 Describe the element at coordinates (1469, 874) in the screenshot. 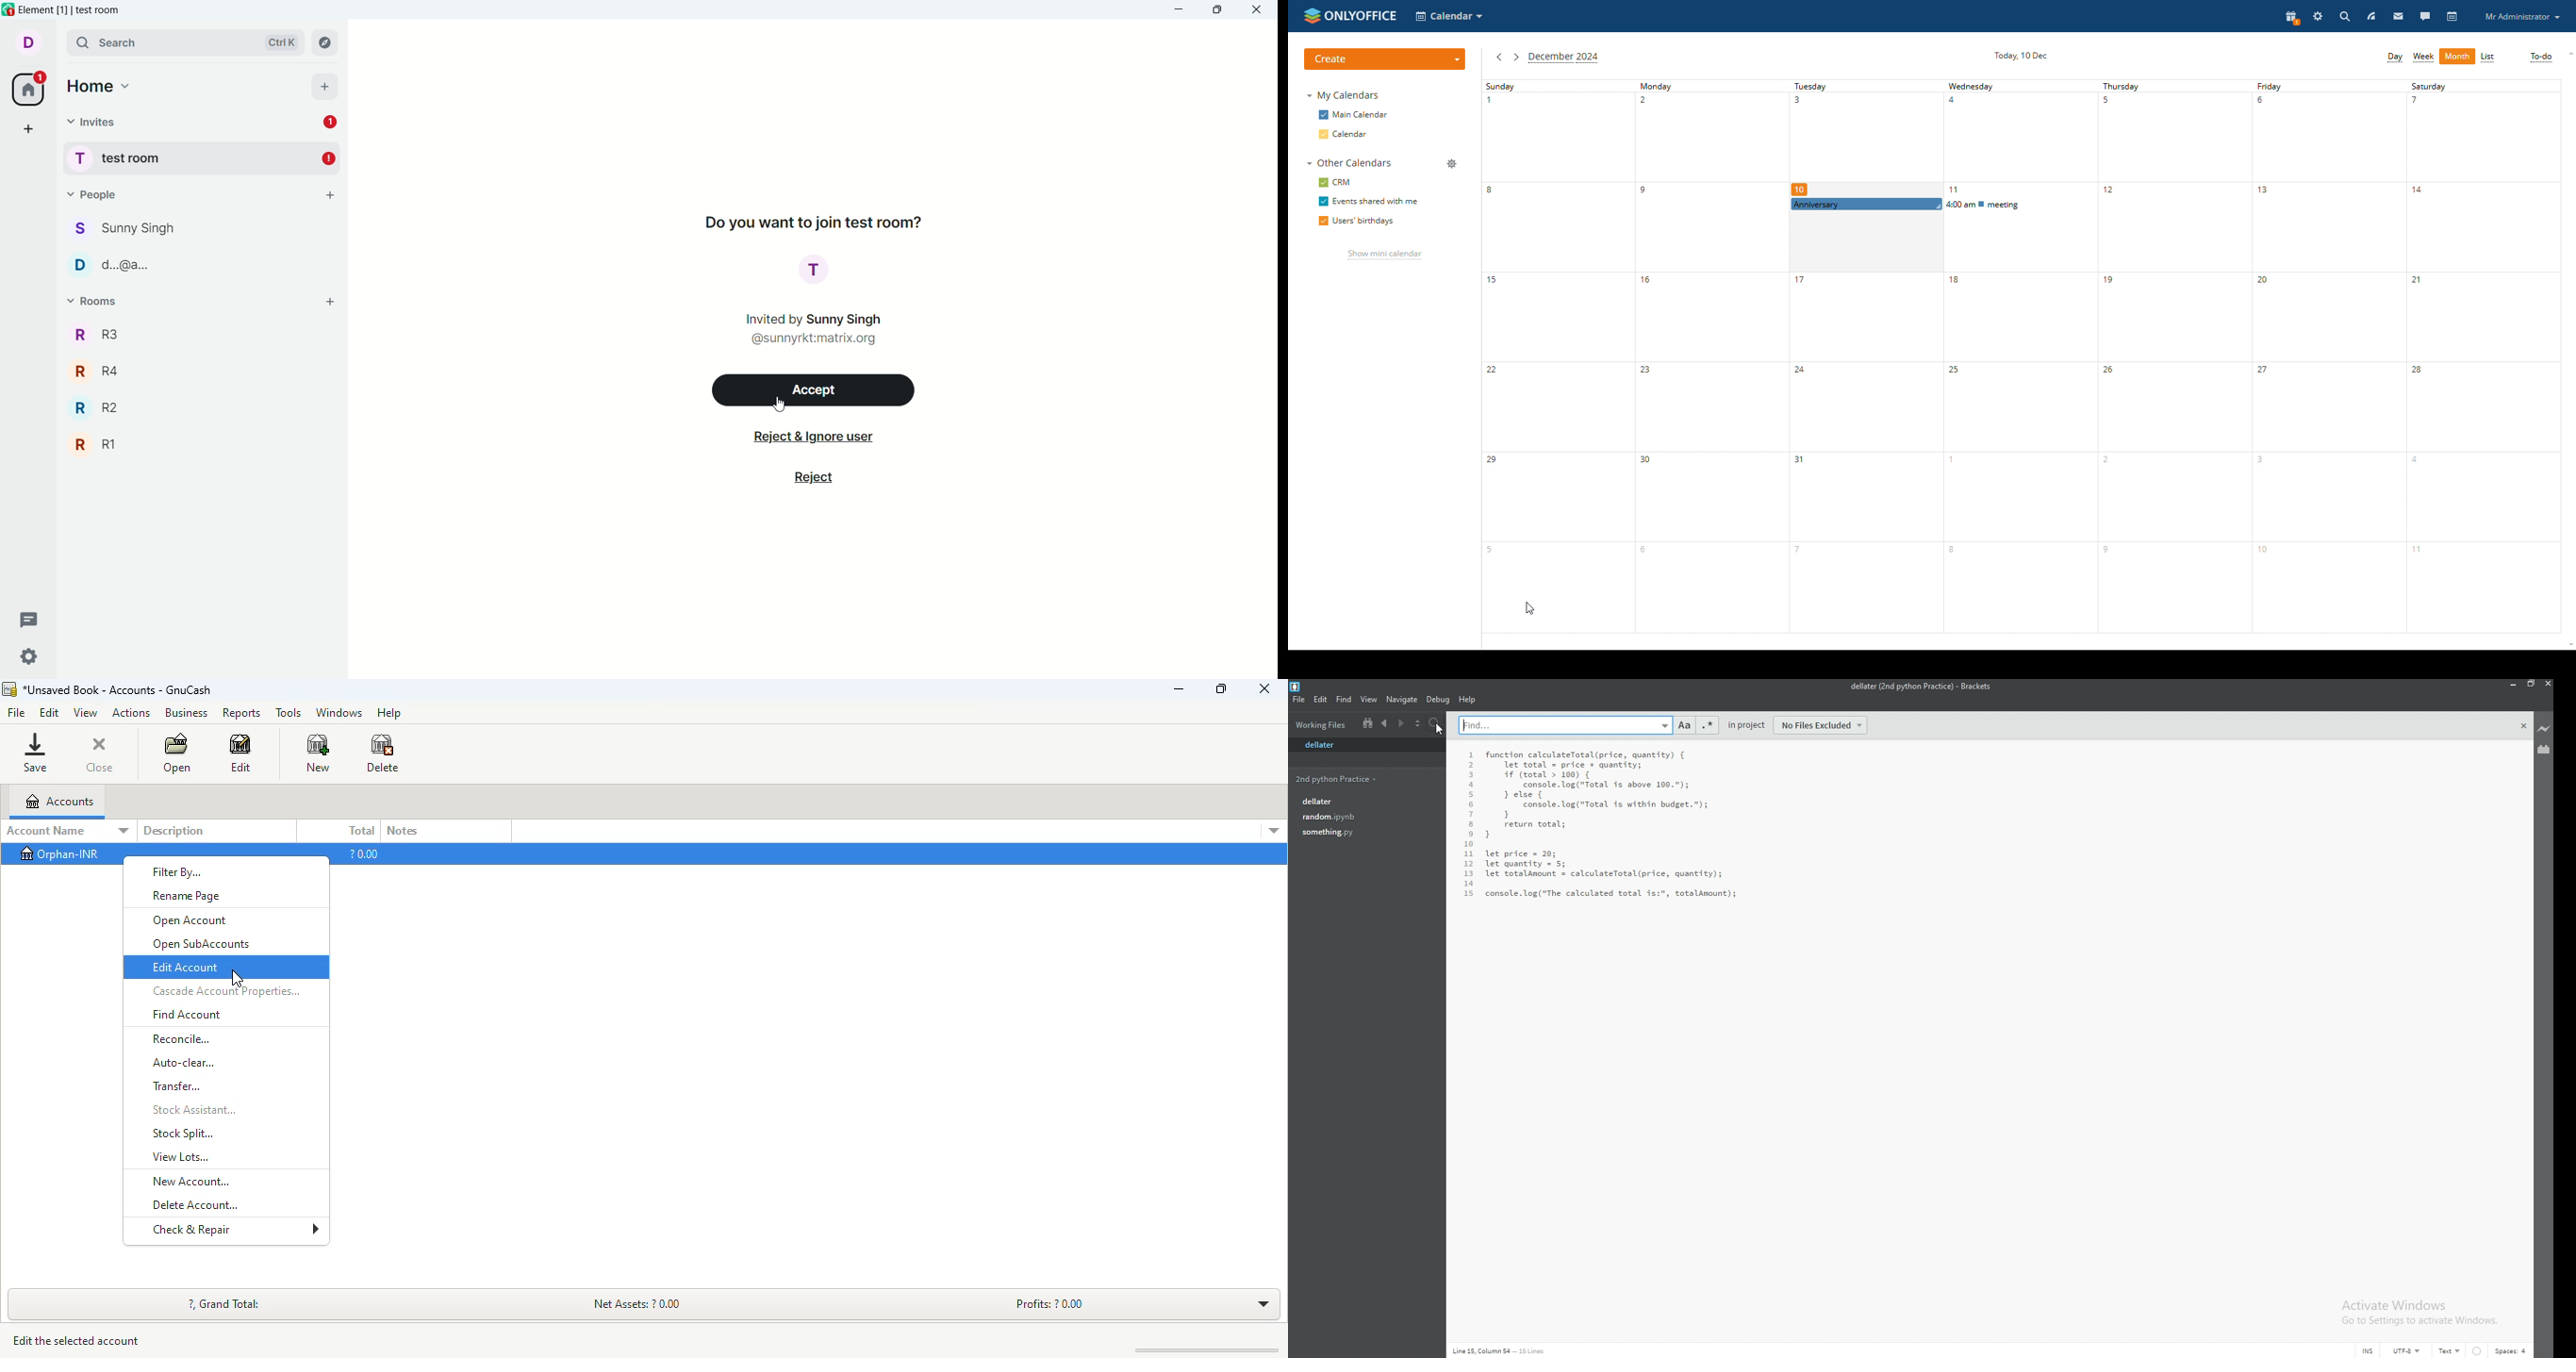

I see `13` at that location.